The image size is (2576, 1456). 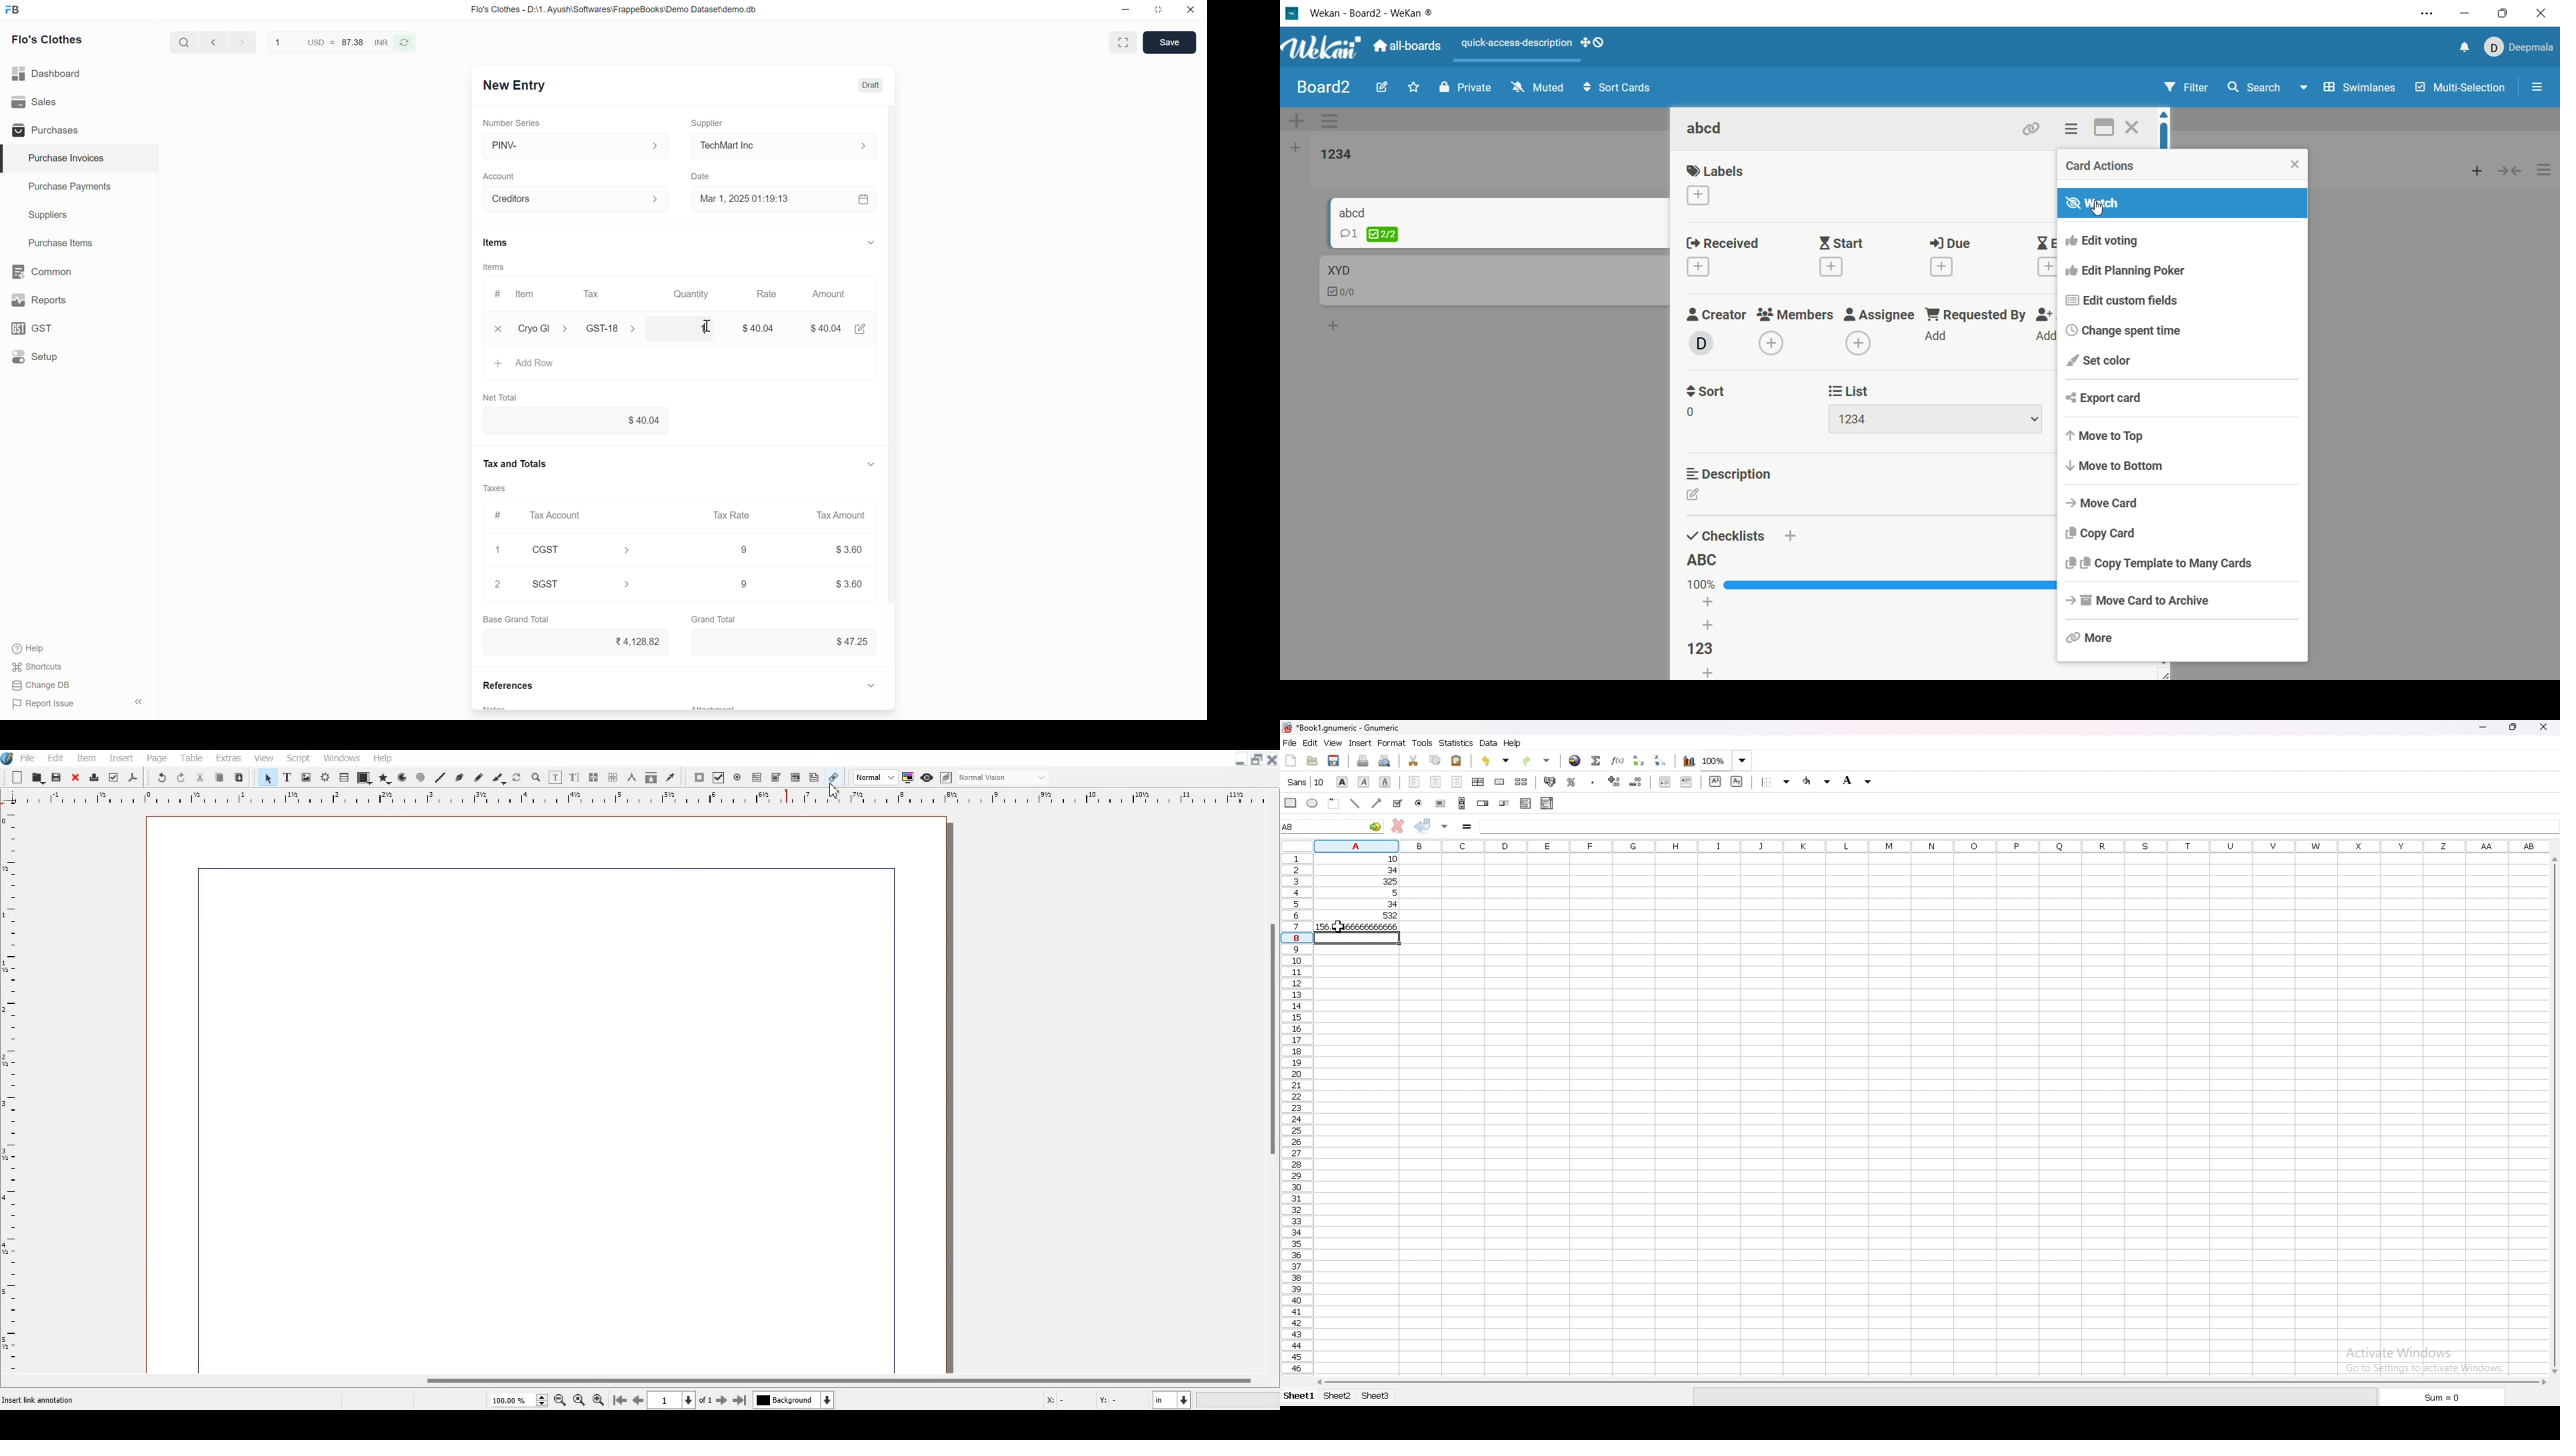 What do you see at coordinates (619, 328) in the screenshot?
I see `GST-18` at bounding box center [619, 328].